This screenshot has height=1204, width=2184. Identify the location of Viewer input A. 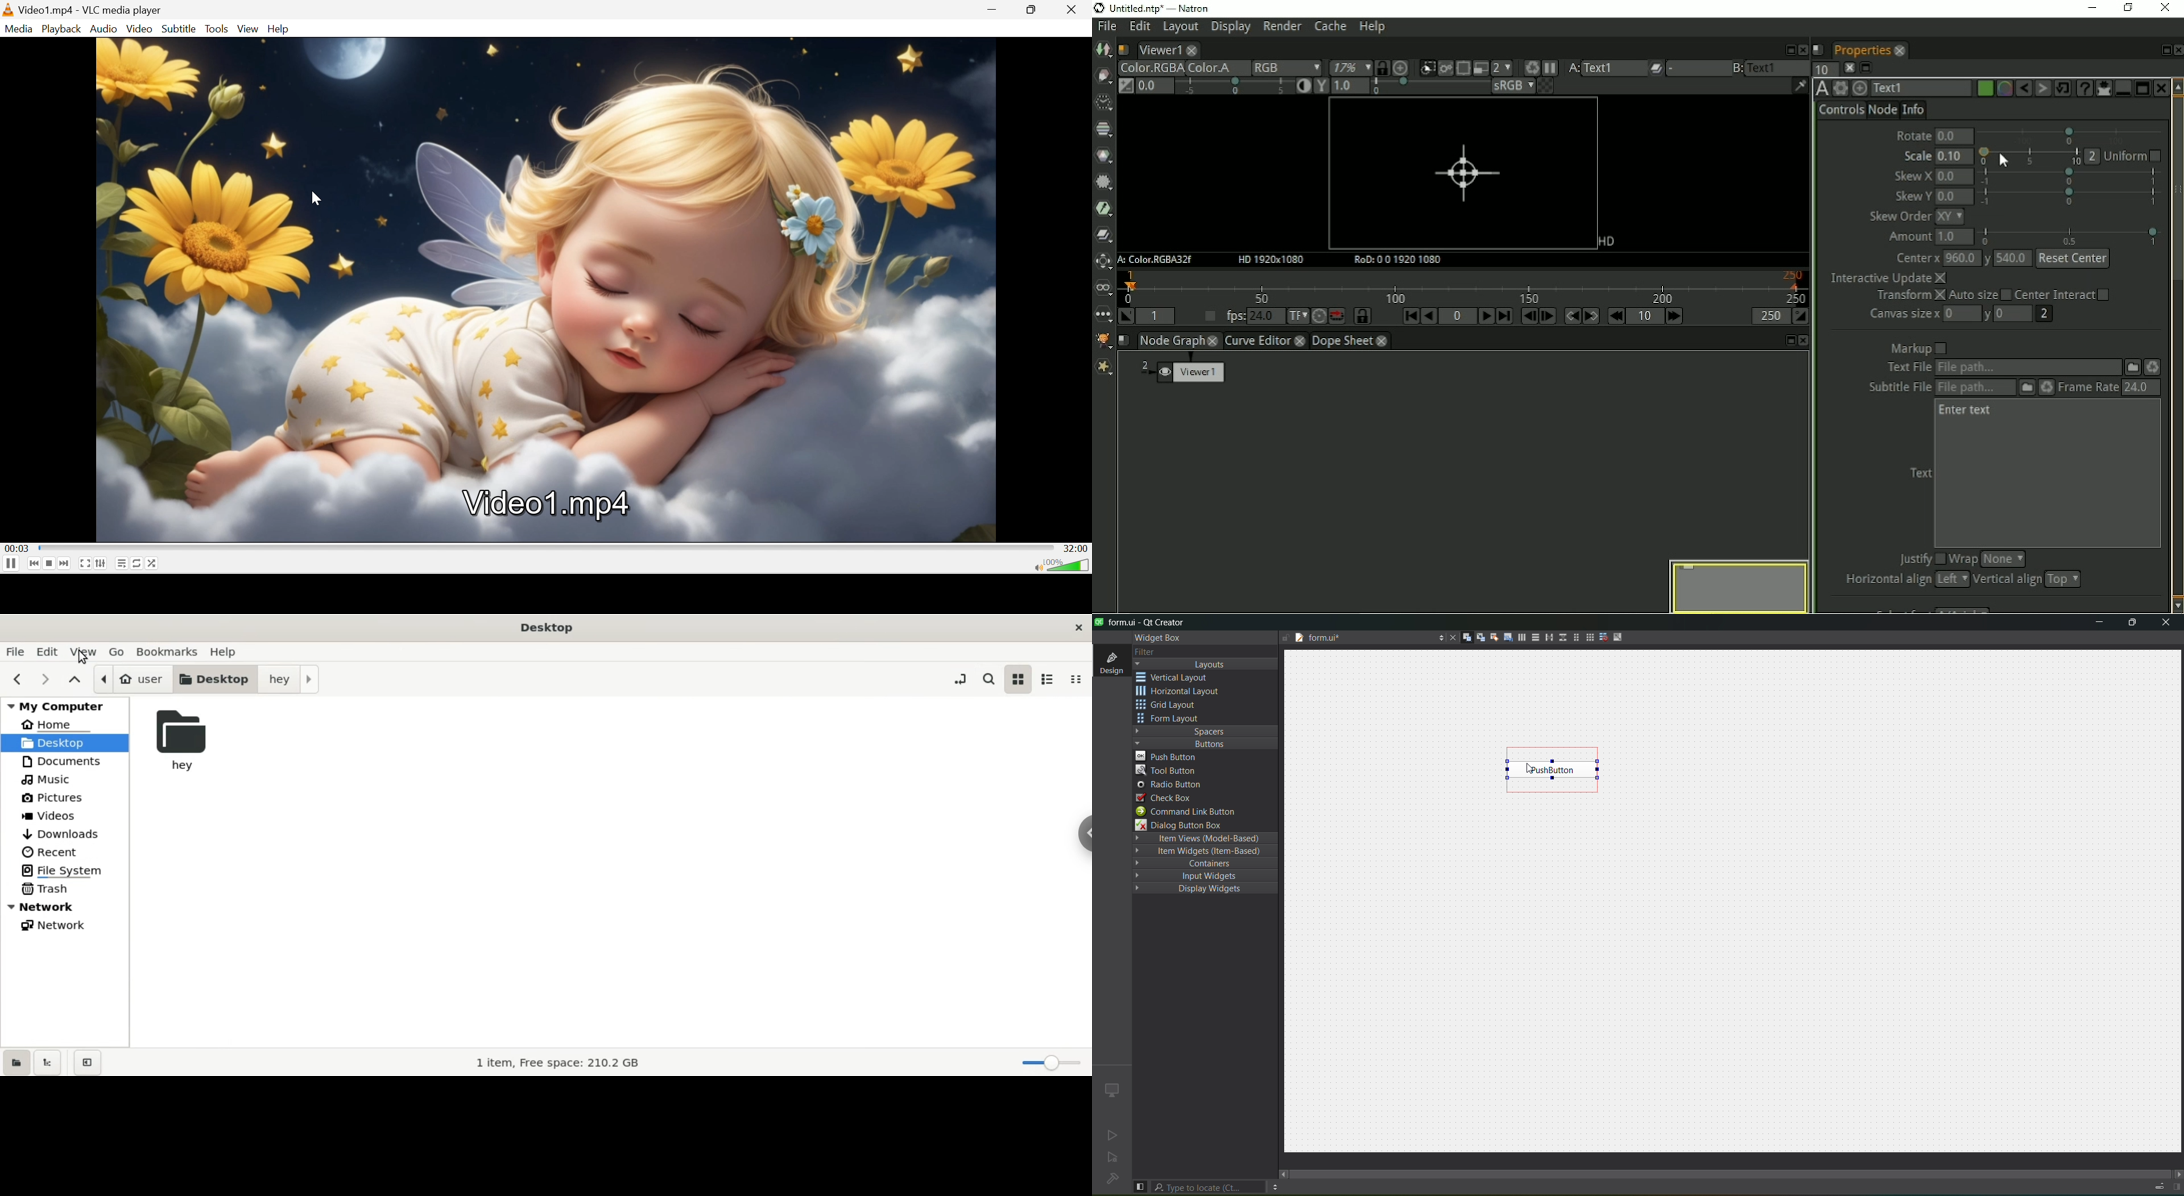
(1599, 67).